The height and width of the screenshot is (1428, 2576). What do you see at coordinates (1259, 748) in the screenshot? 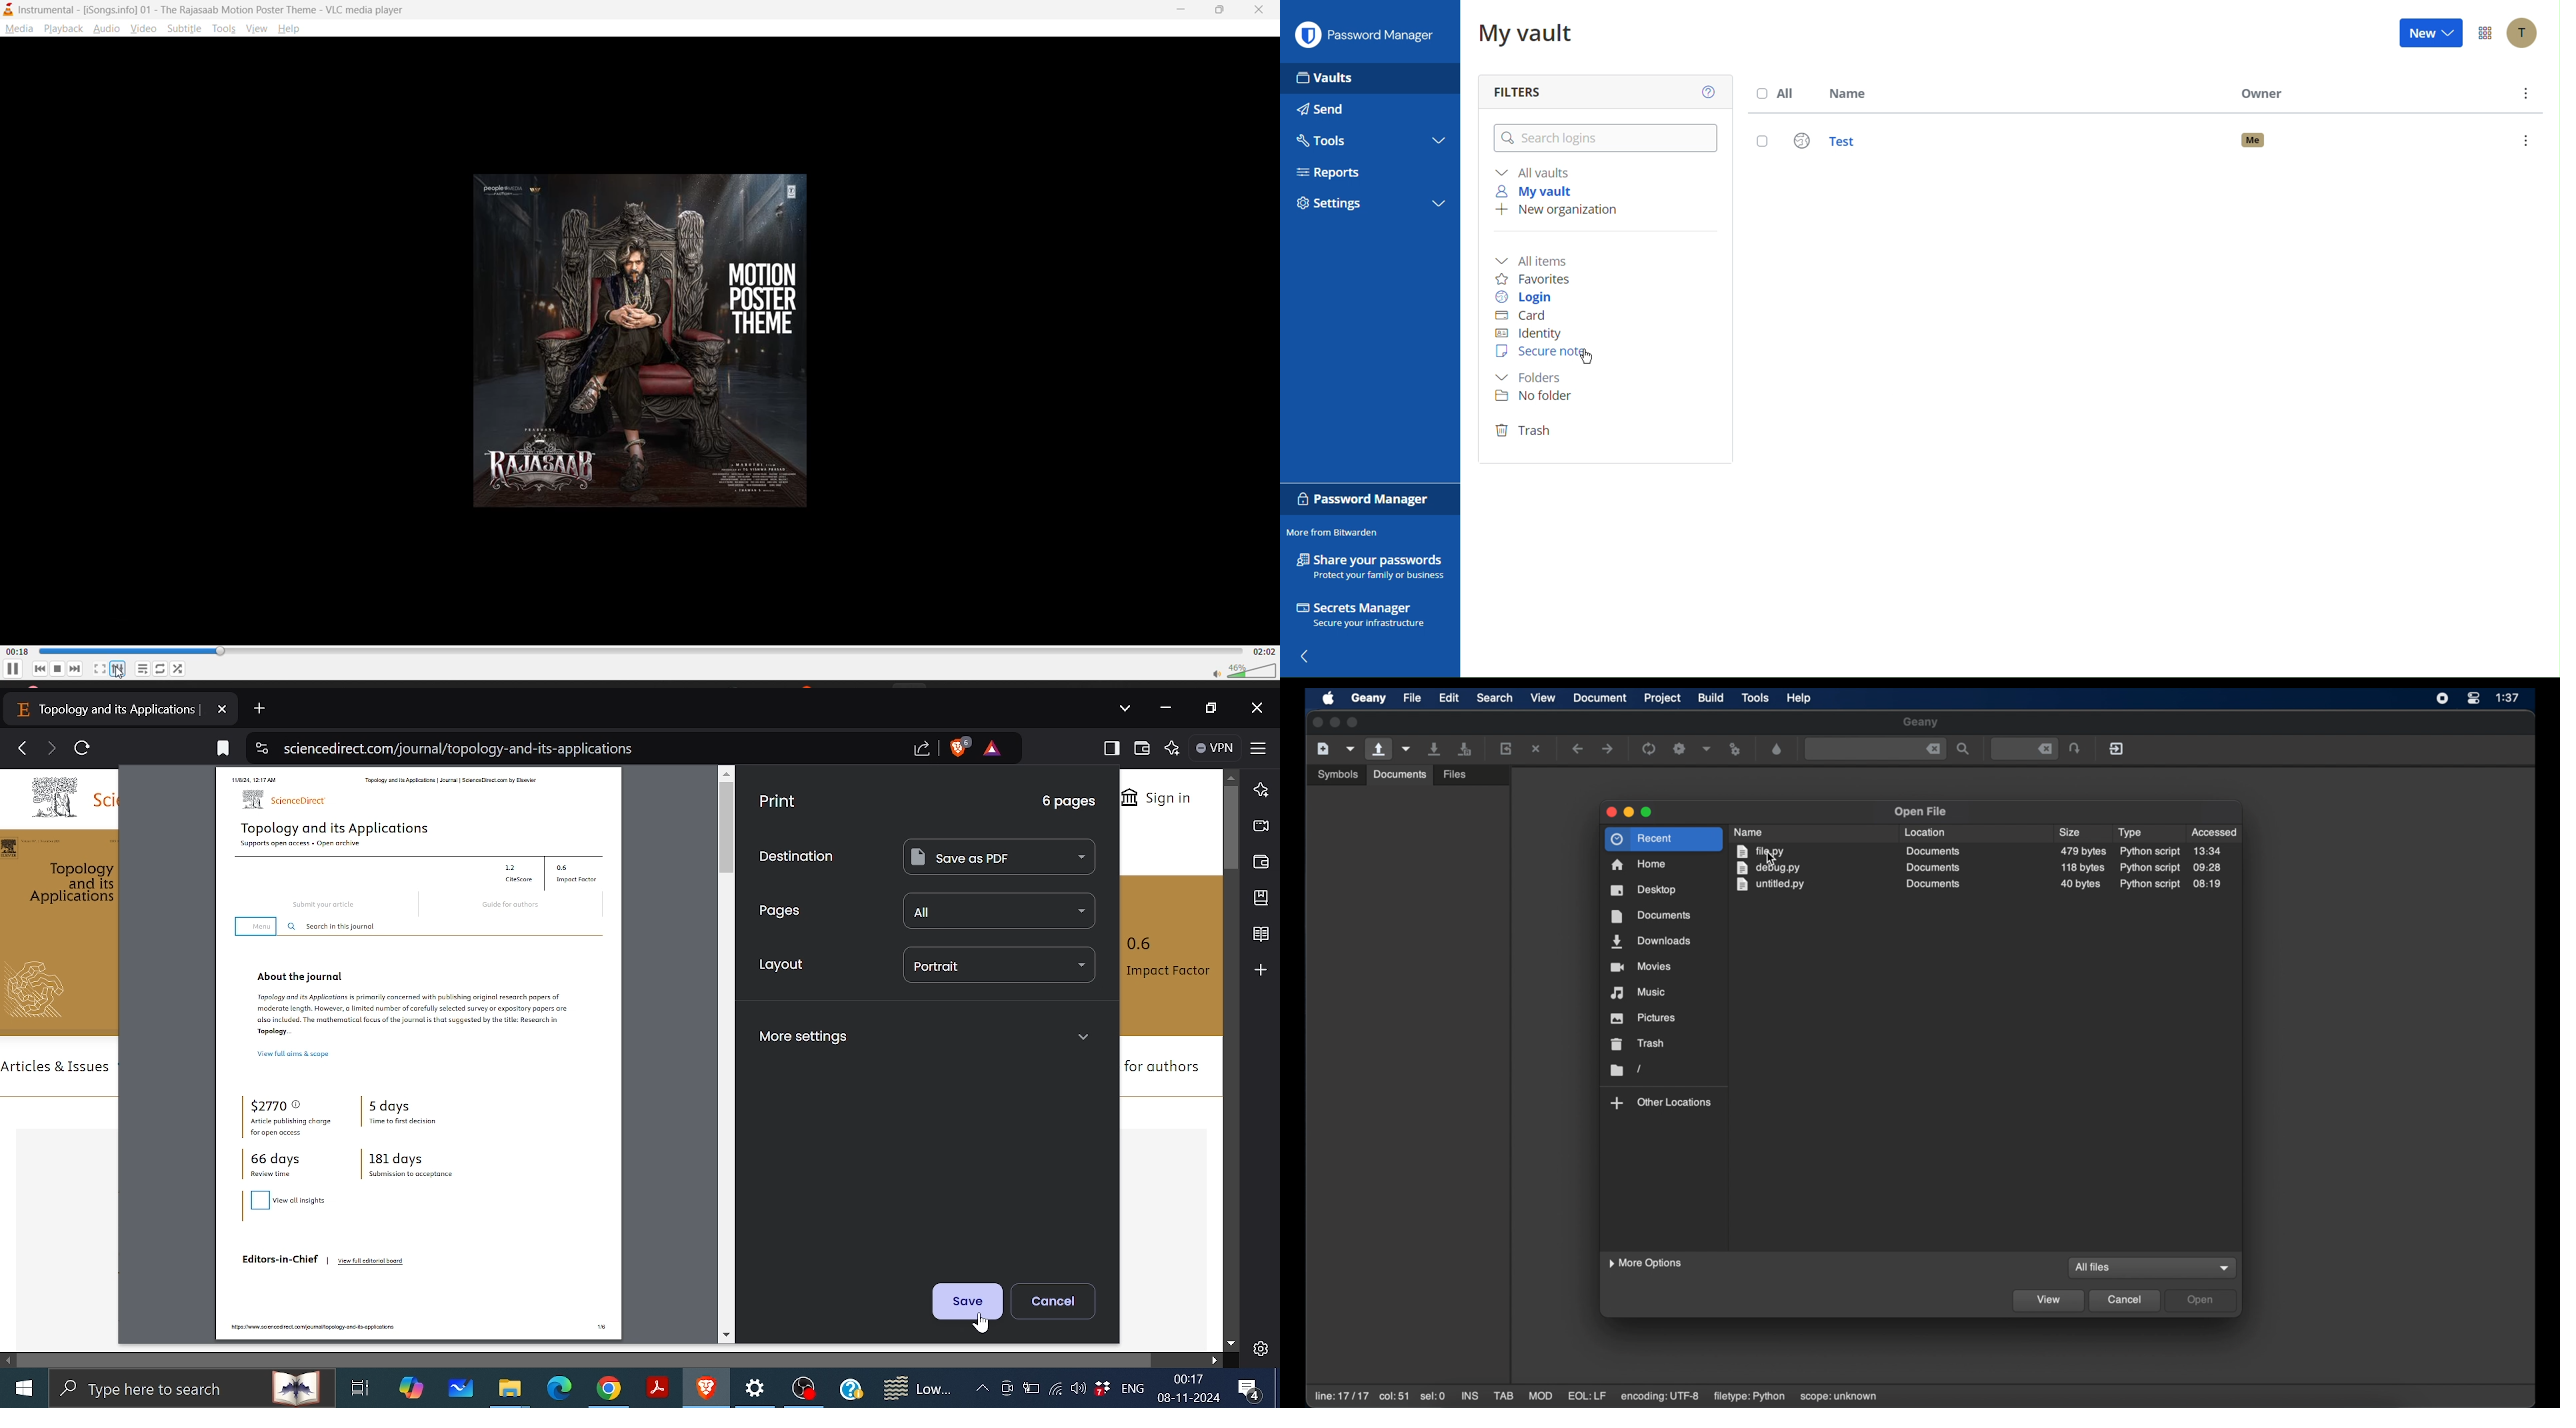
I see `Customize and control brave` at bounding box center [1259, 748].